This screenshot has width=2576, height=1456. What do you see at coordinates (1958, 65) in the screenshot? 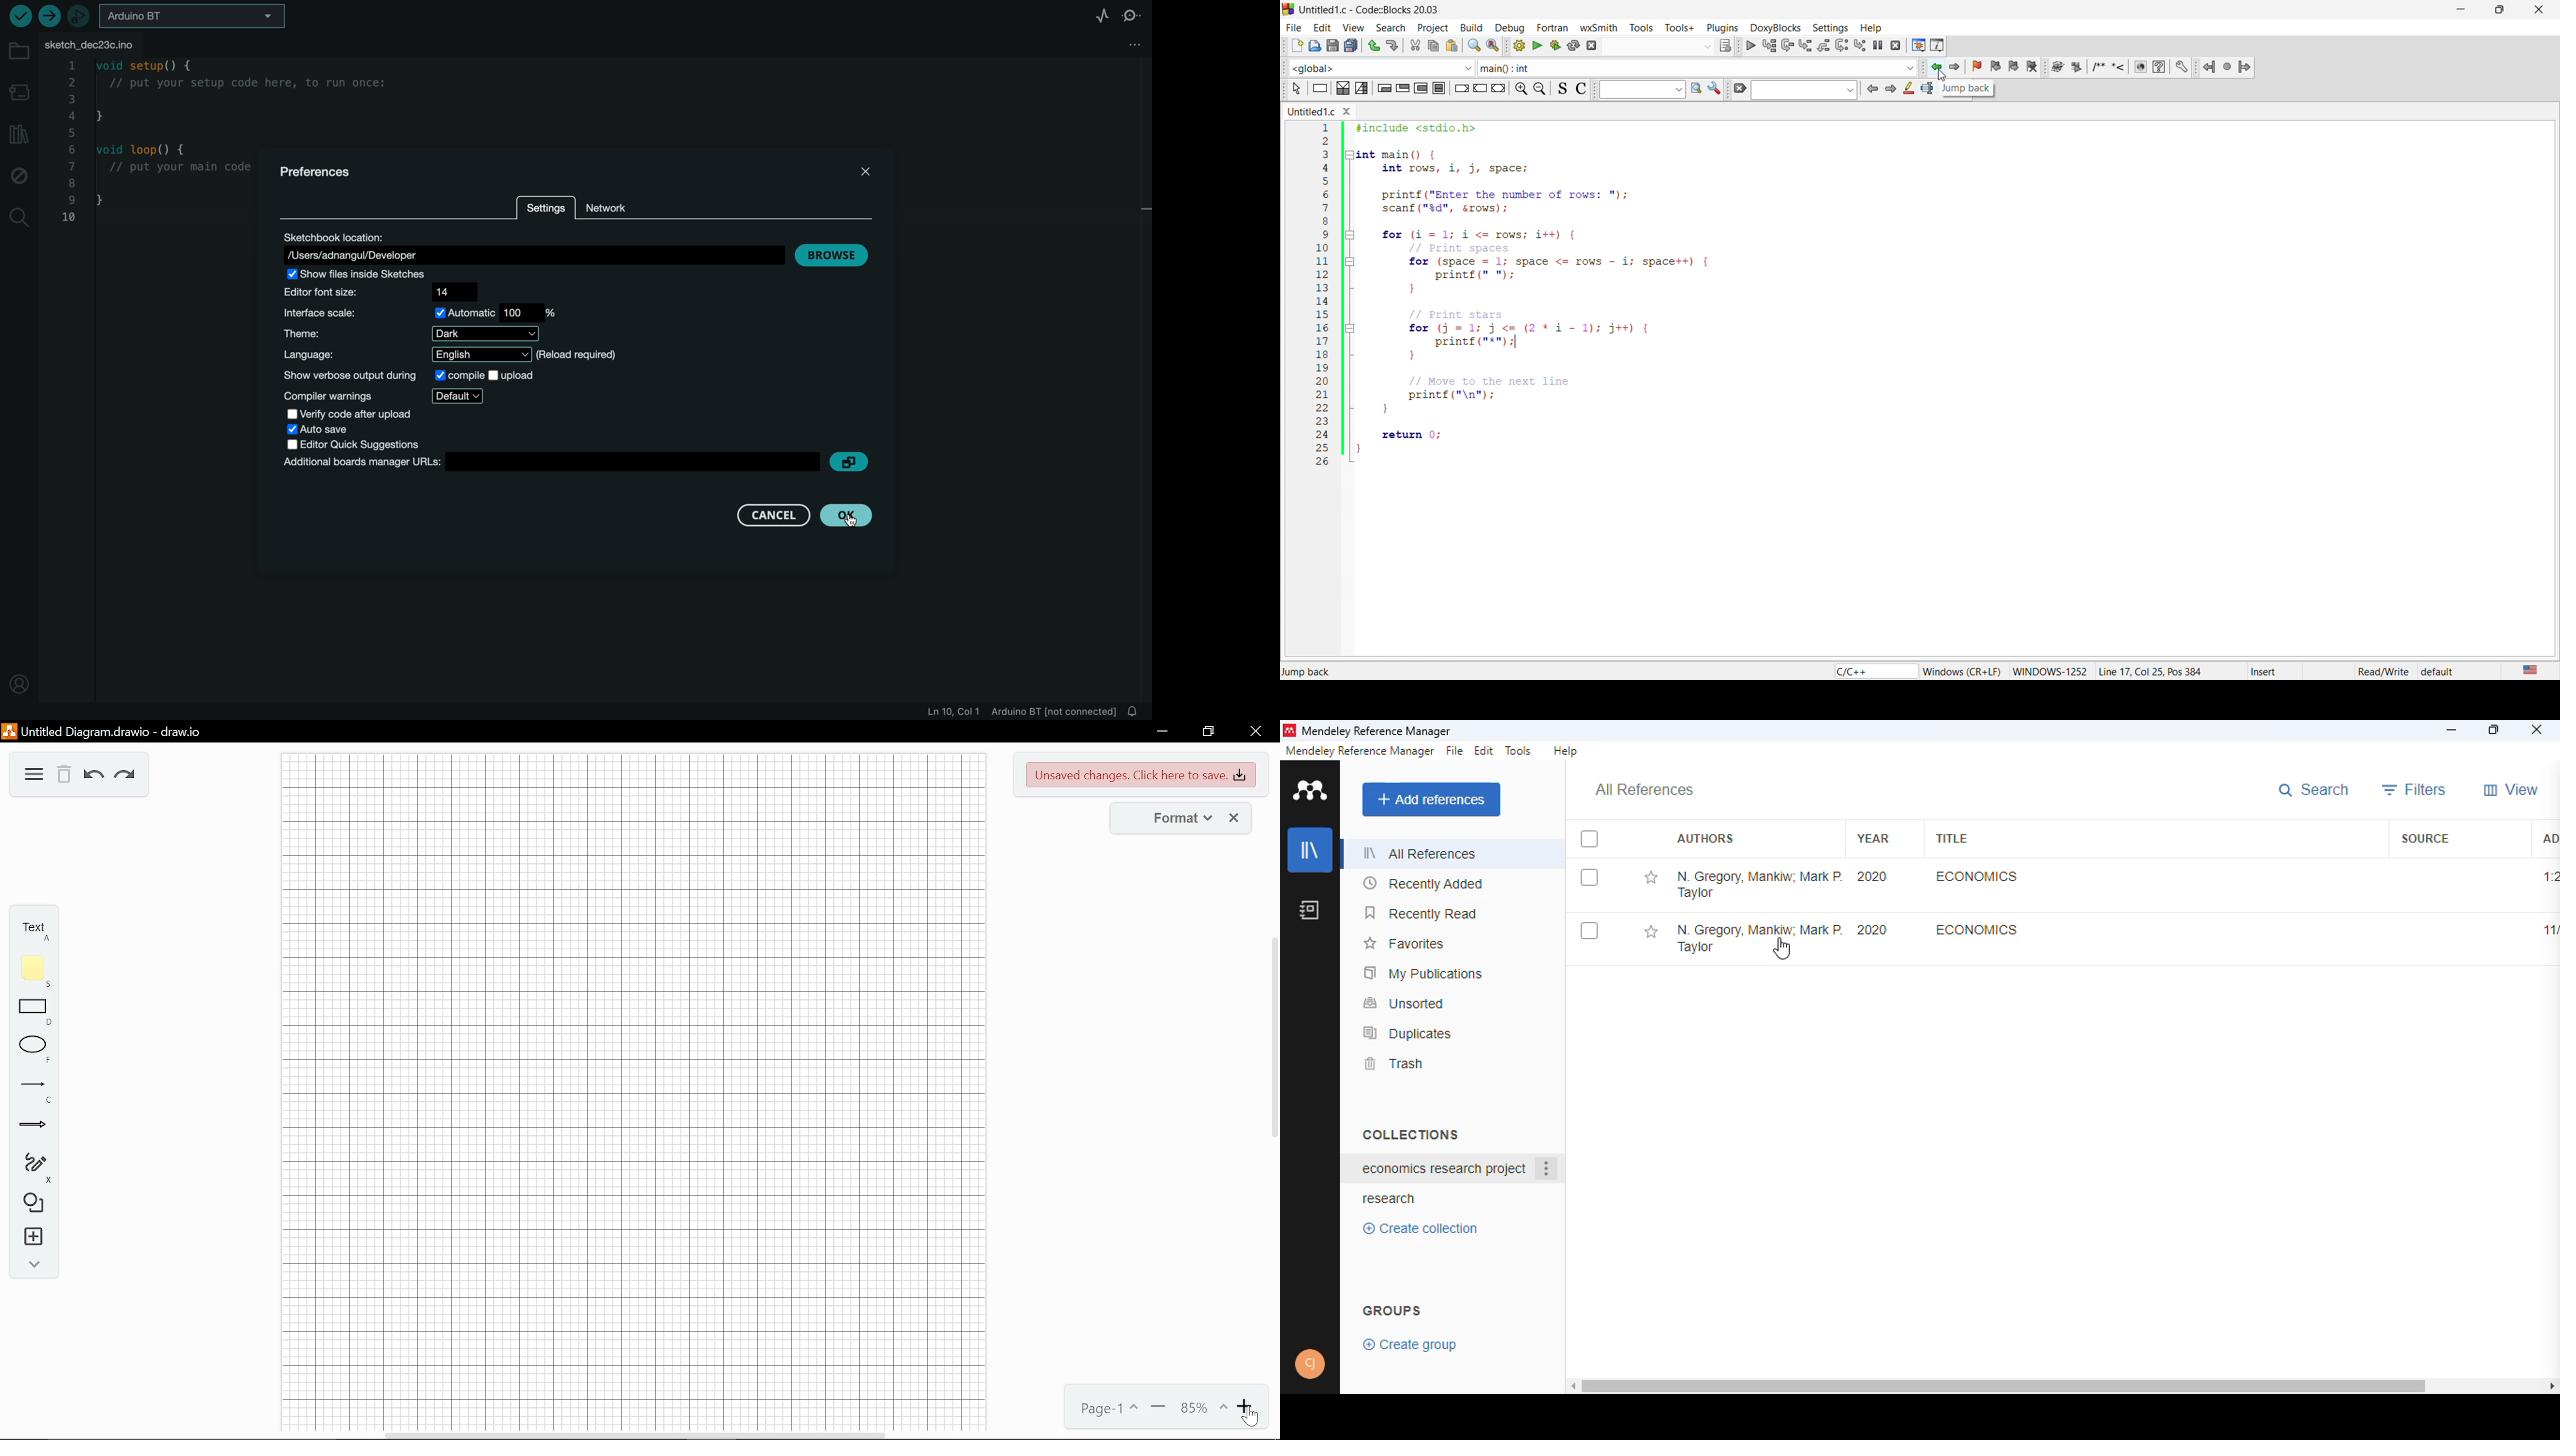
I see `jump forward` at bounding box center [1958, 65].